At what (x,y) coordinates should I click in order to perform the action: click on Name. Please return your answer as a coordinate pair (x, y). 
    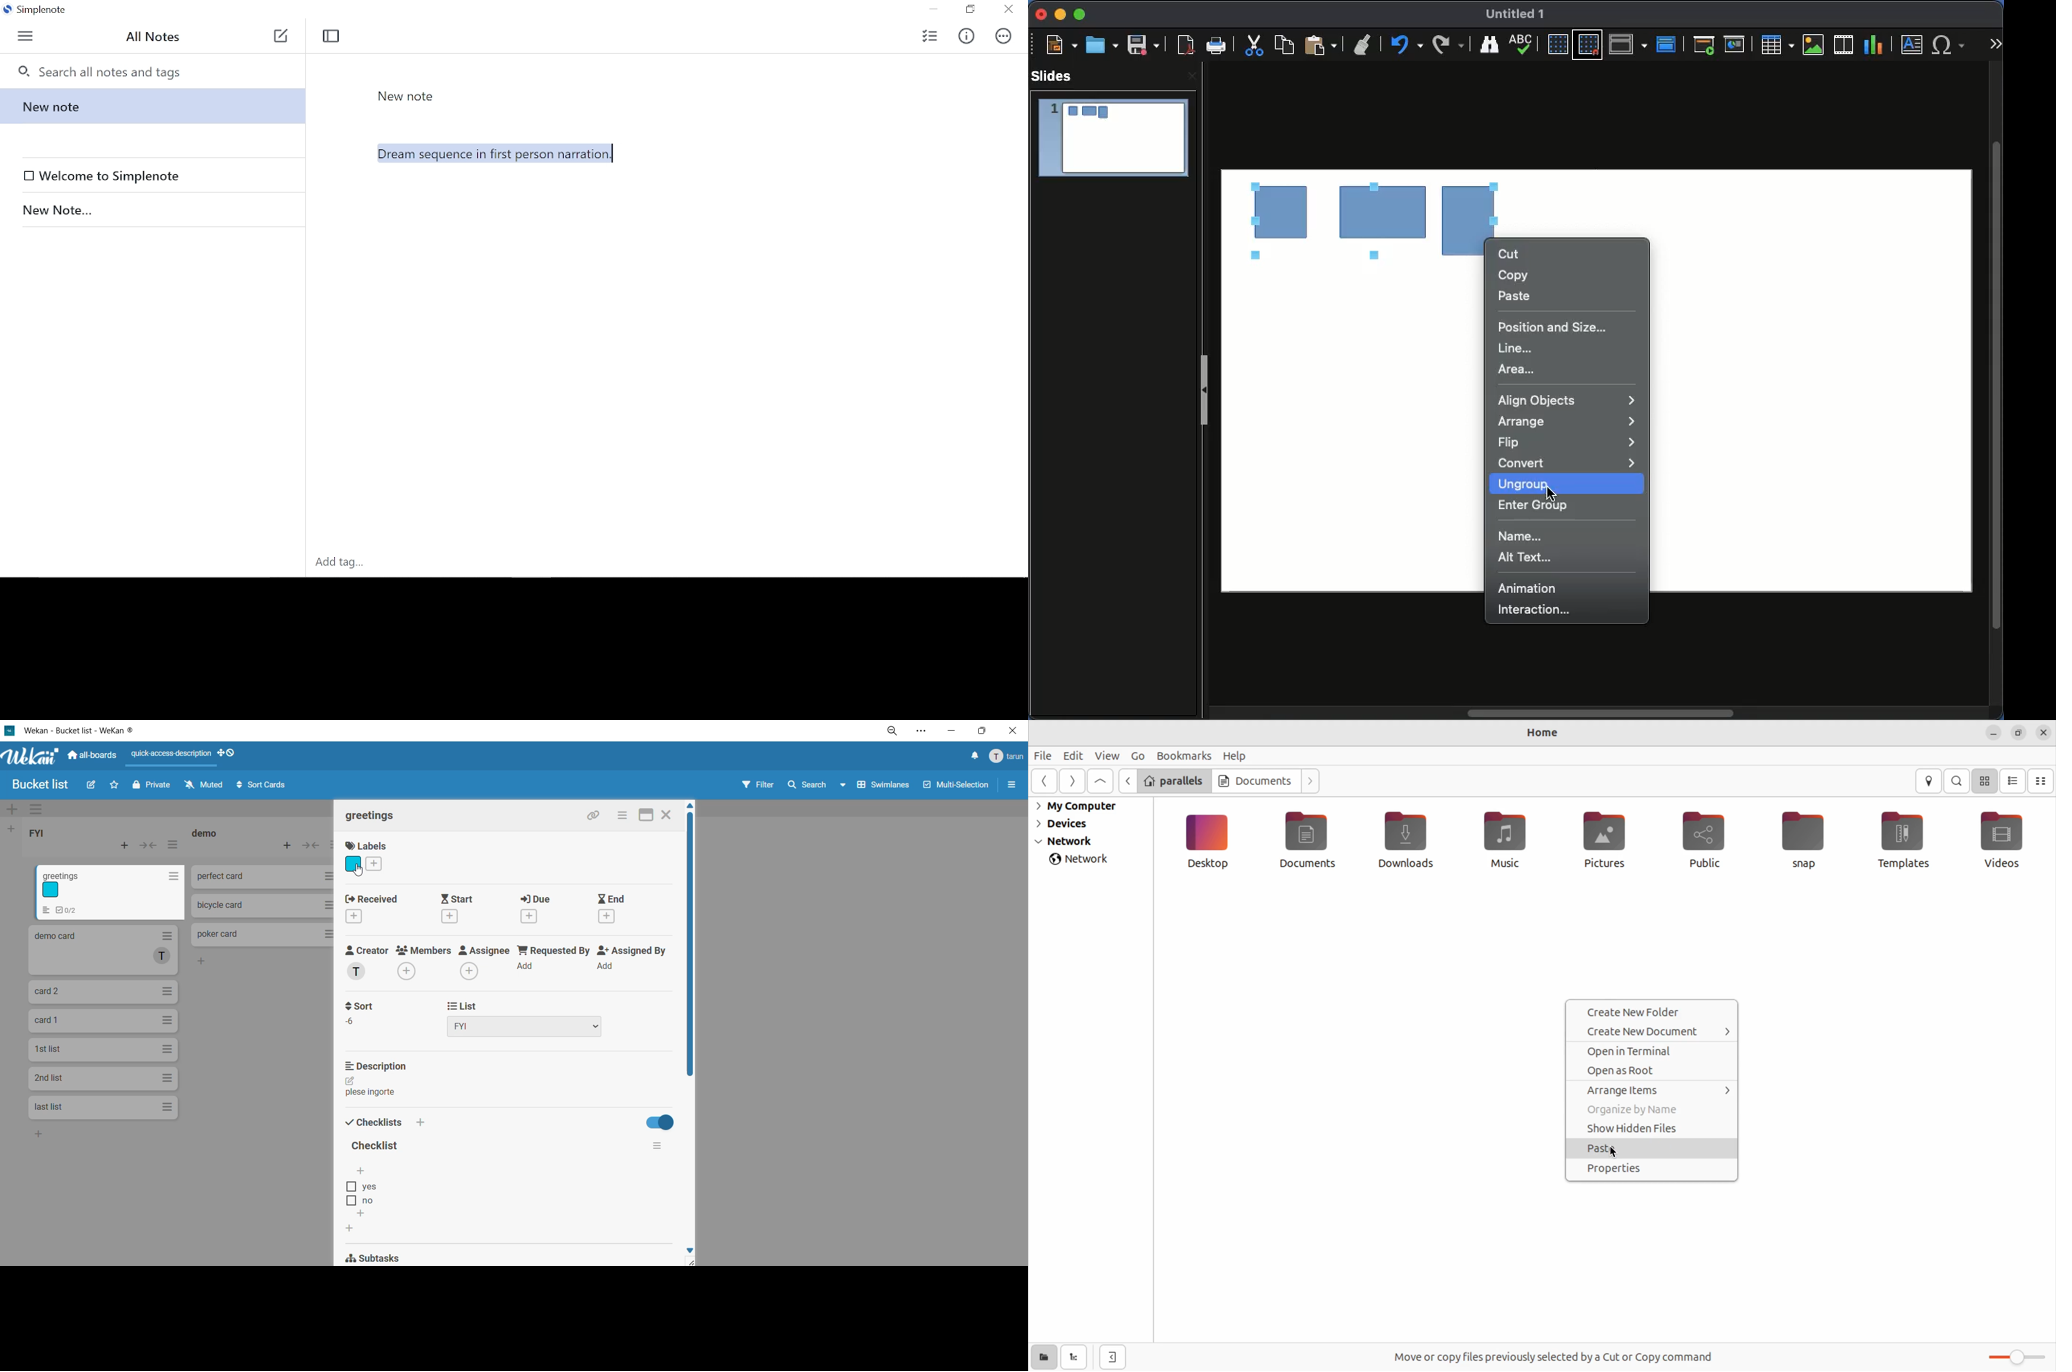
    Looking at the image, I should click on (1528, 536).